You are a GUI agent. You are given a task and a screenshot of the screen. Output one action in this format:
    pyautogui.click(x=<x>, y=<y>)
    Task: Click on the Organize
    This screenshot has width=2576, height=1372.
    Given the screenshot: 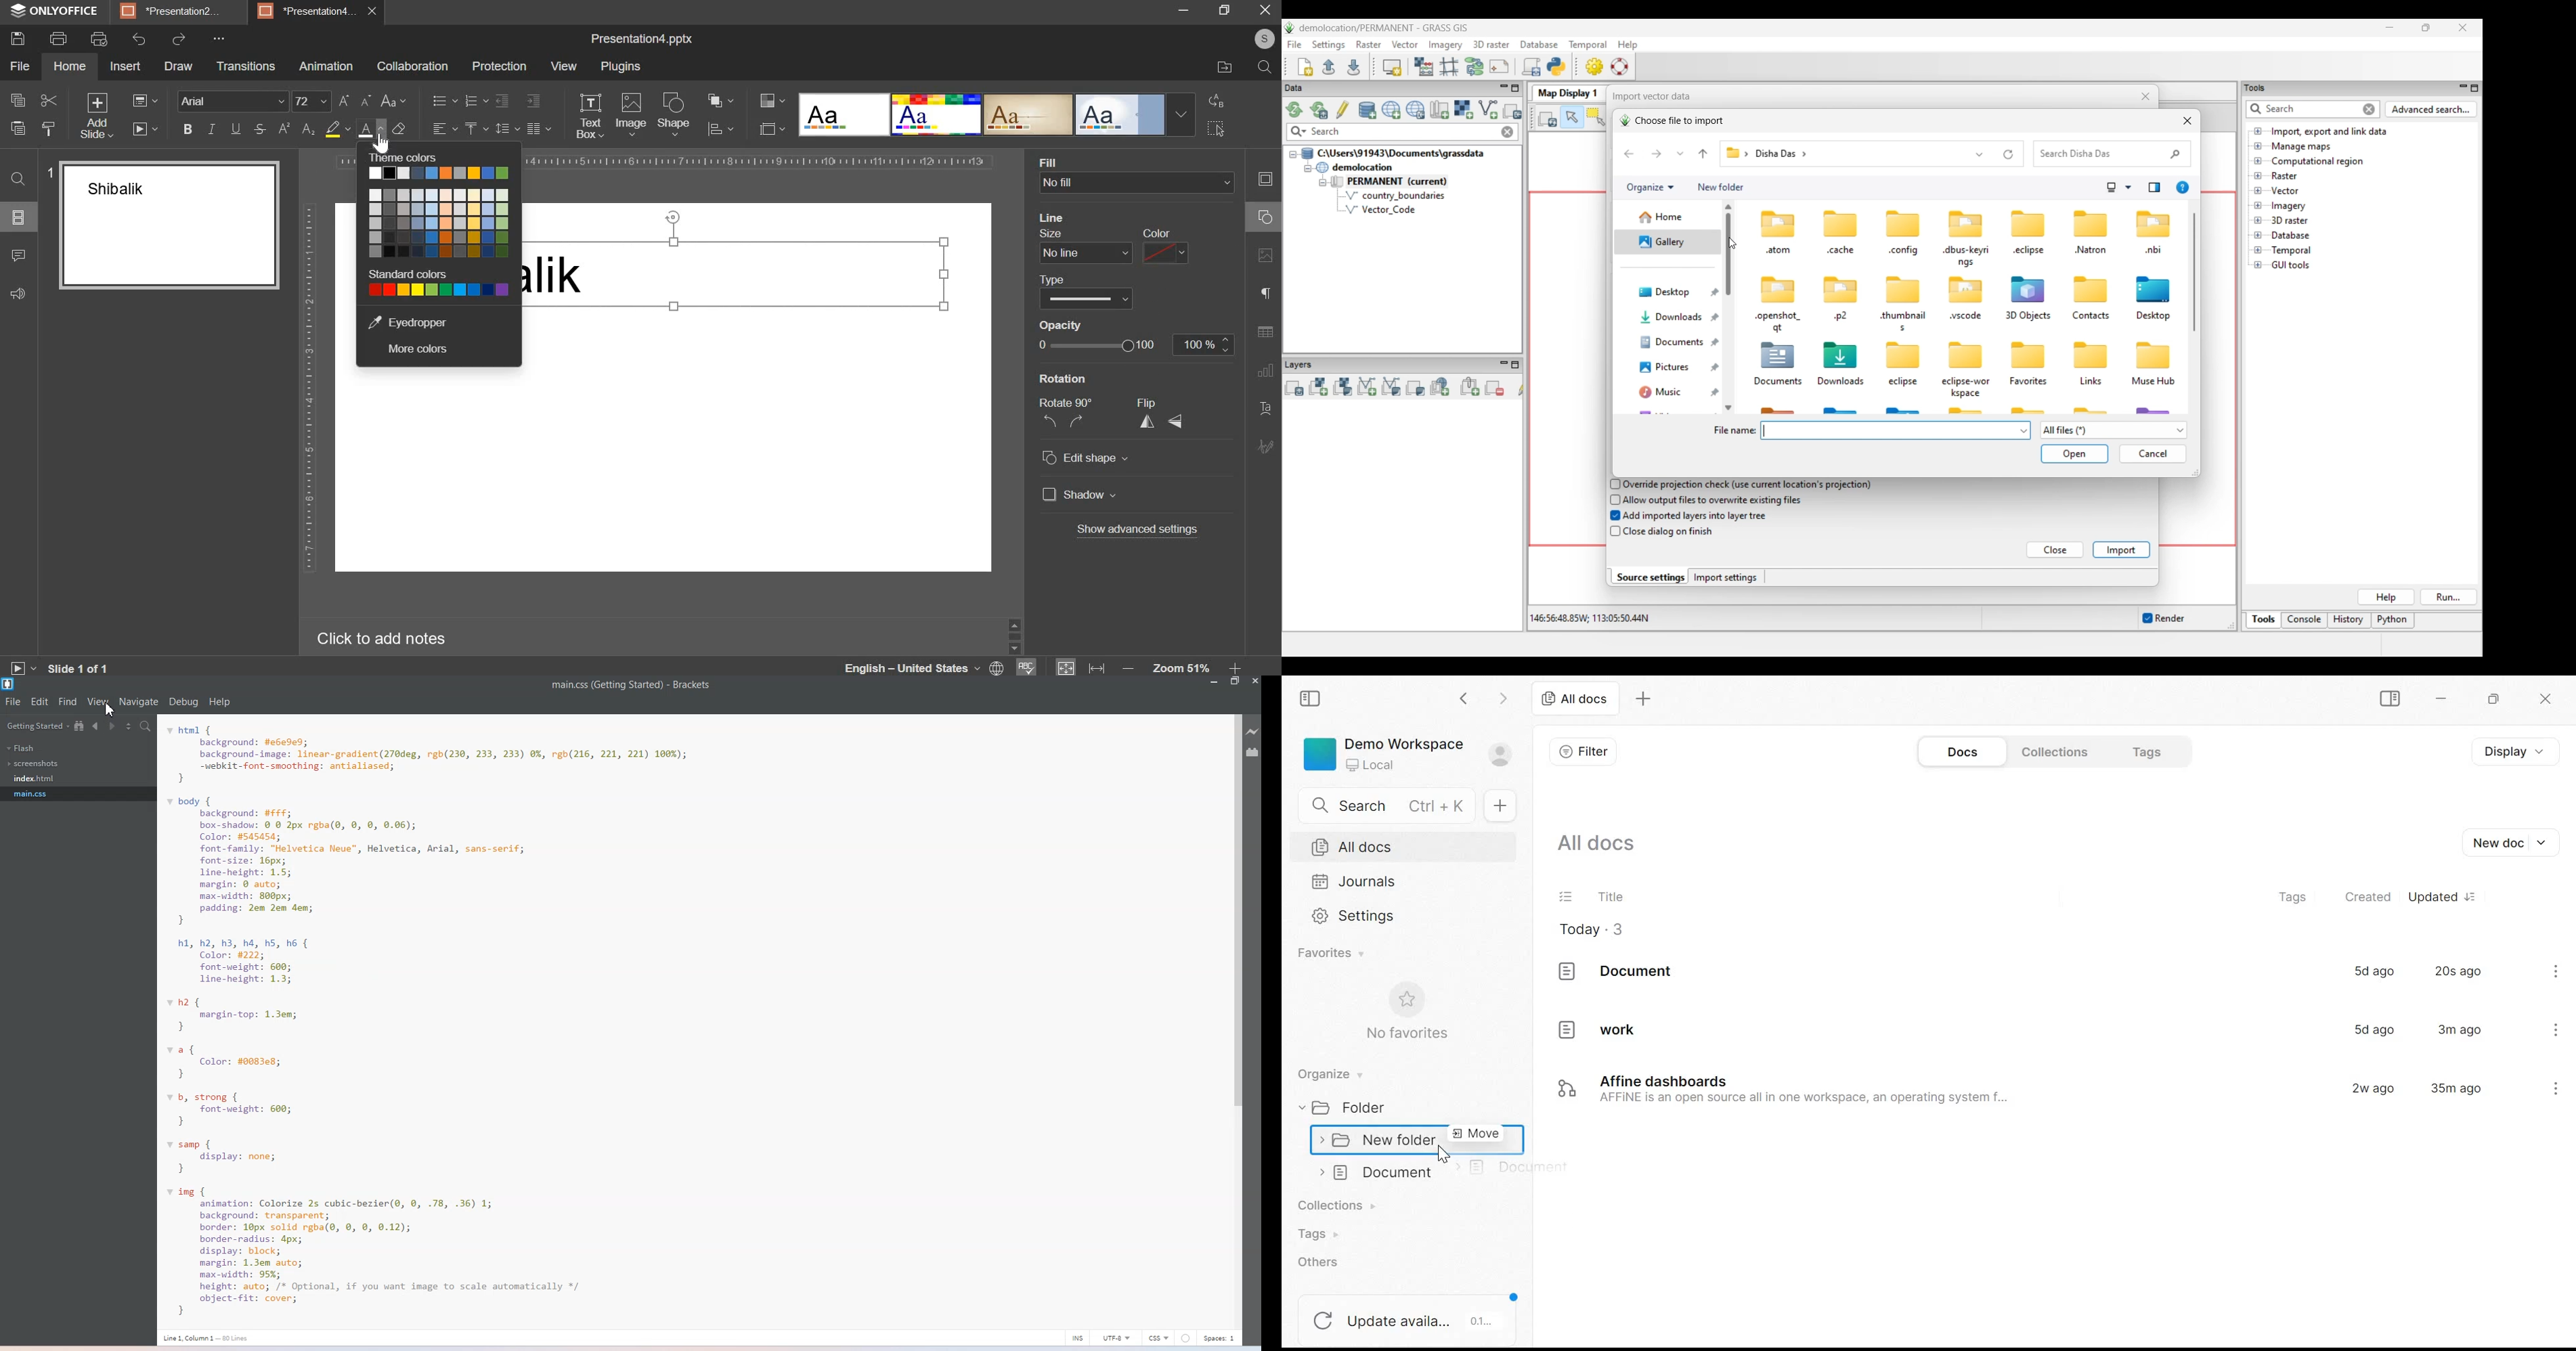 What is the action you would take?
    pyautogui.click(x=1329, y=1073)
    